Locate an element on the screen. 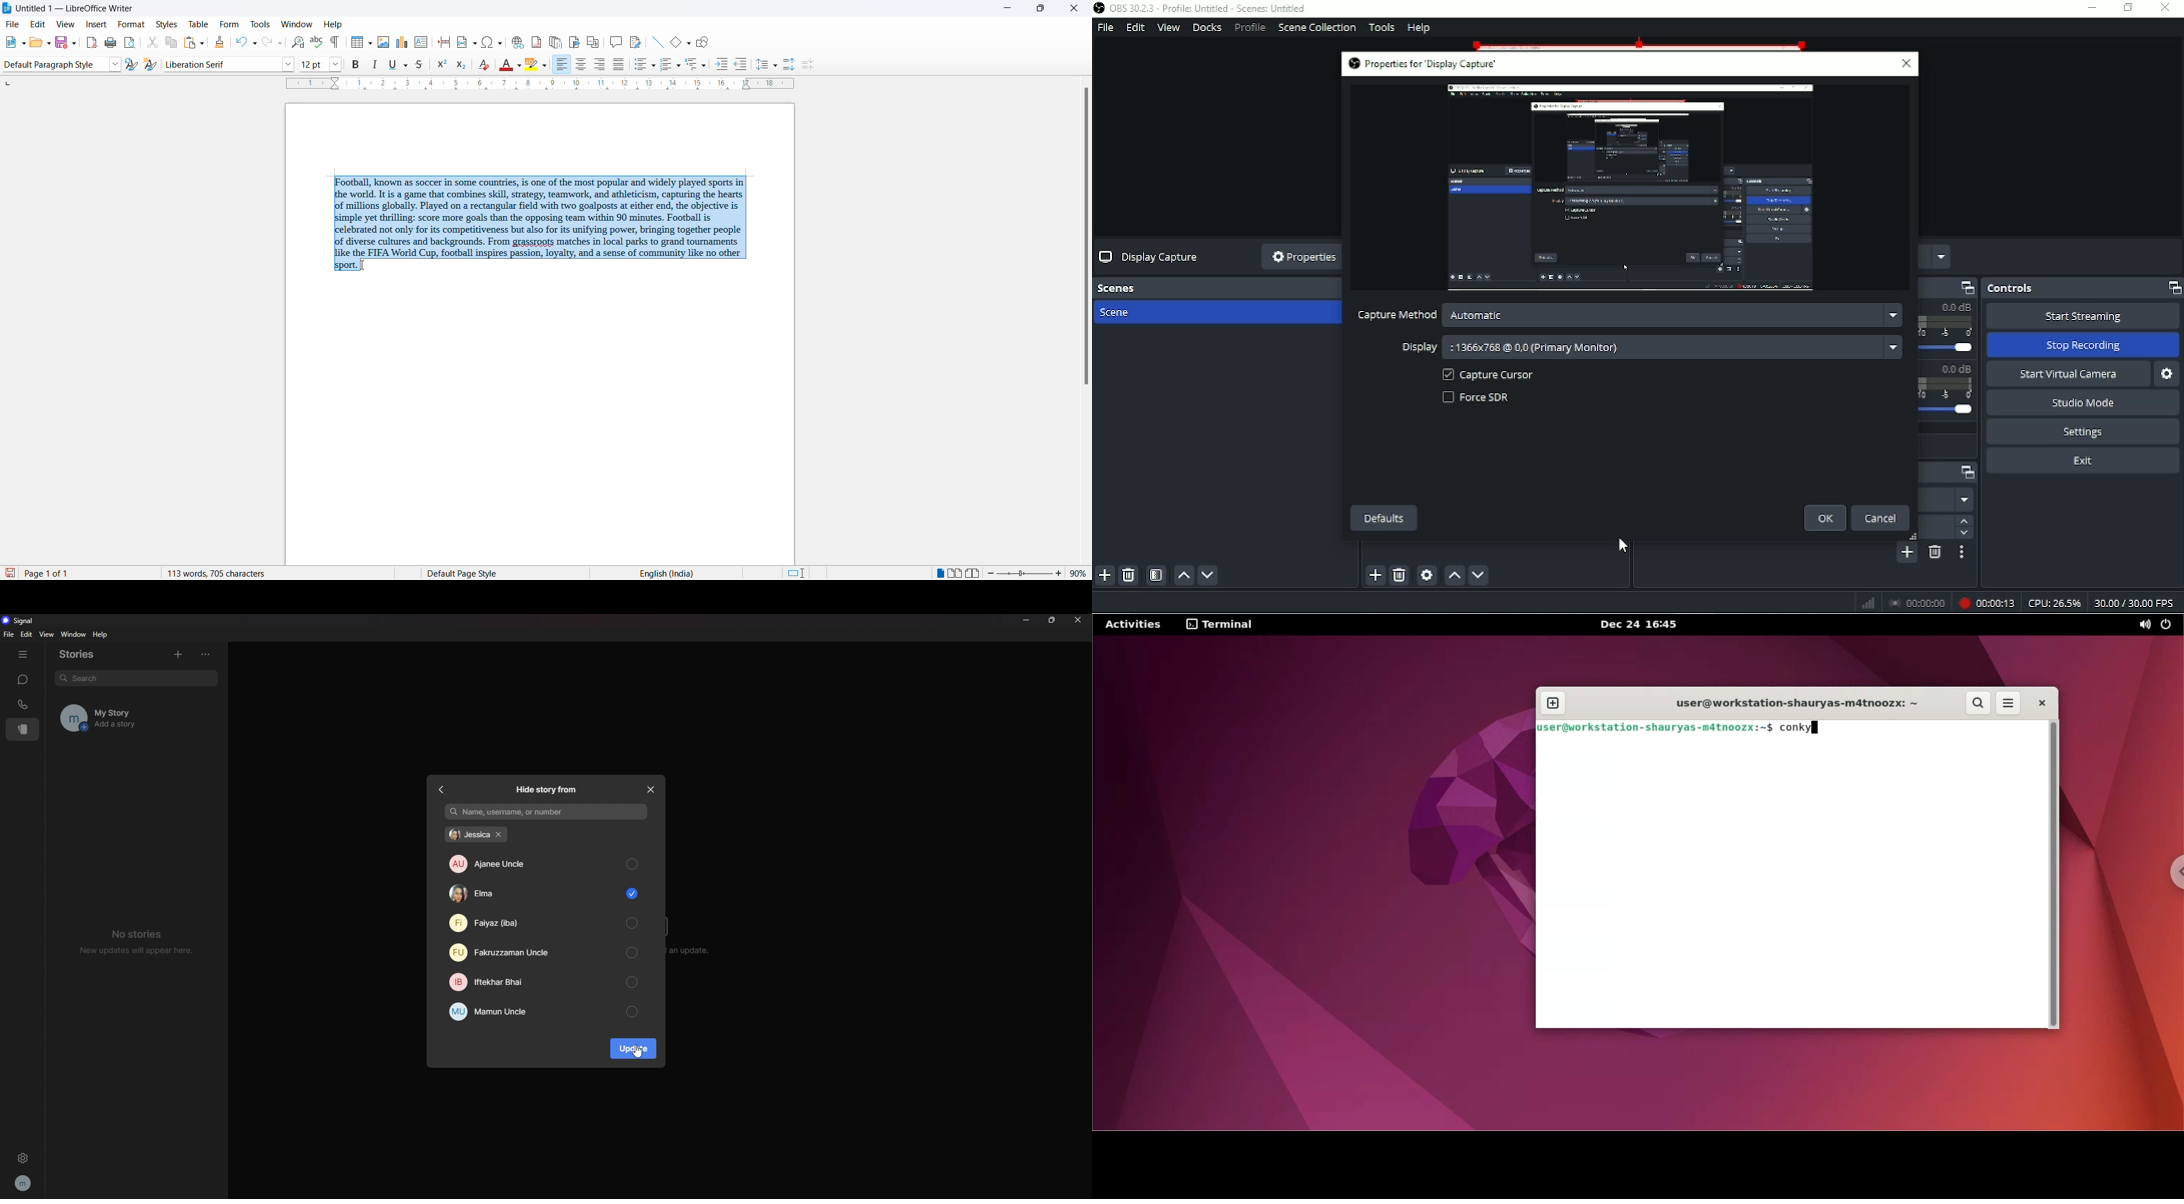 This screenshot has height=1204, width=2184. Graph is located at coordinates (1869, 602).